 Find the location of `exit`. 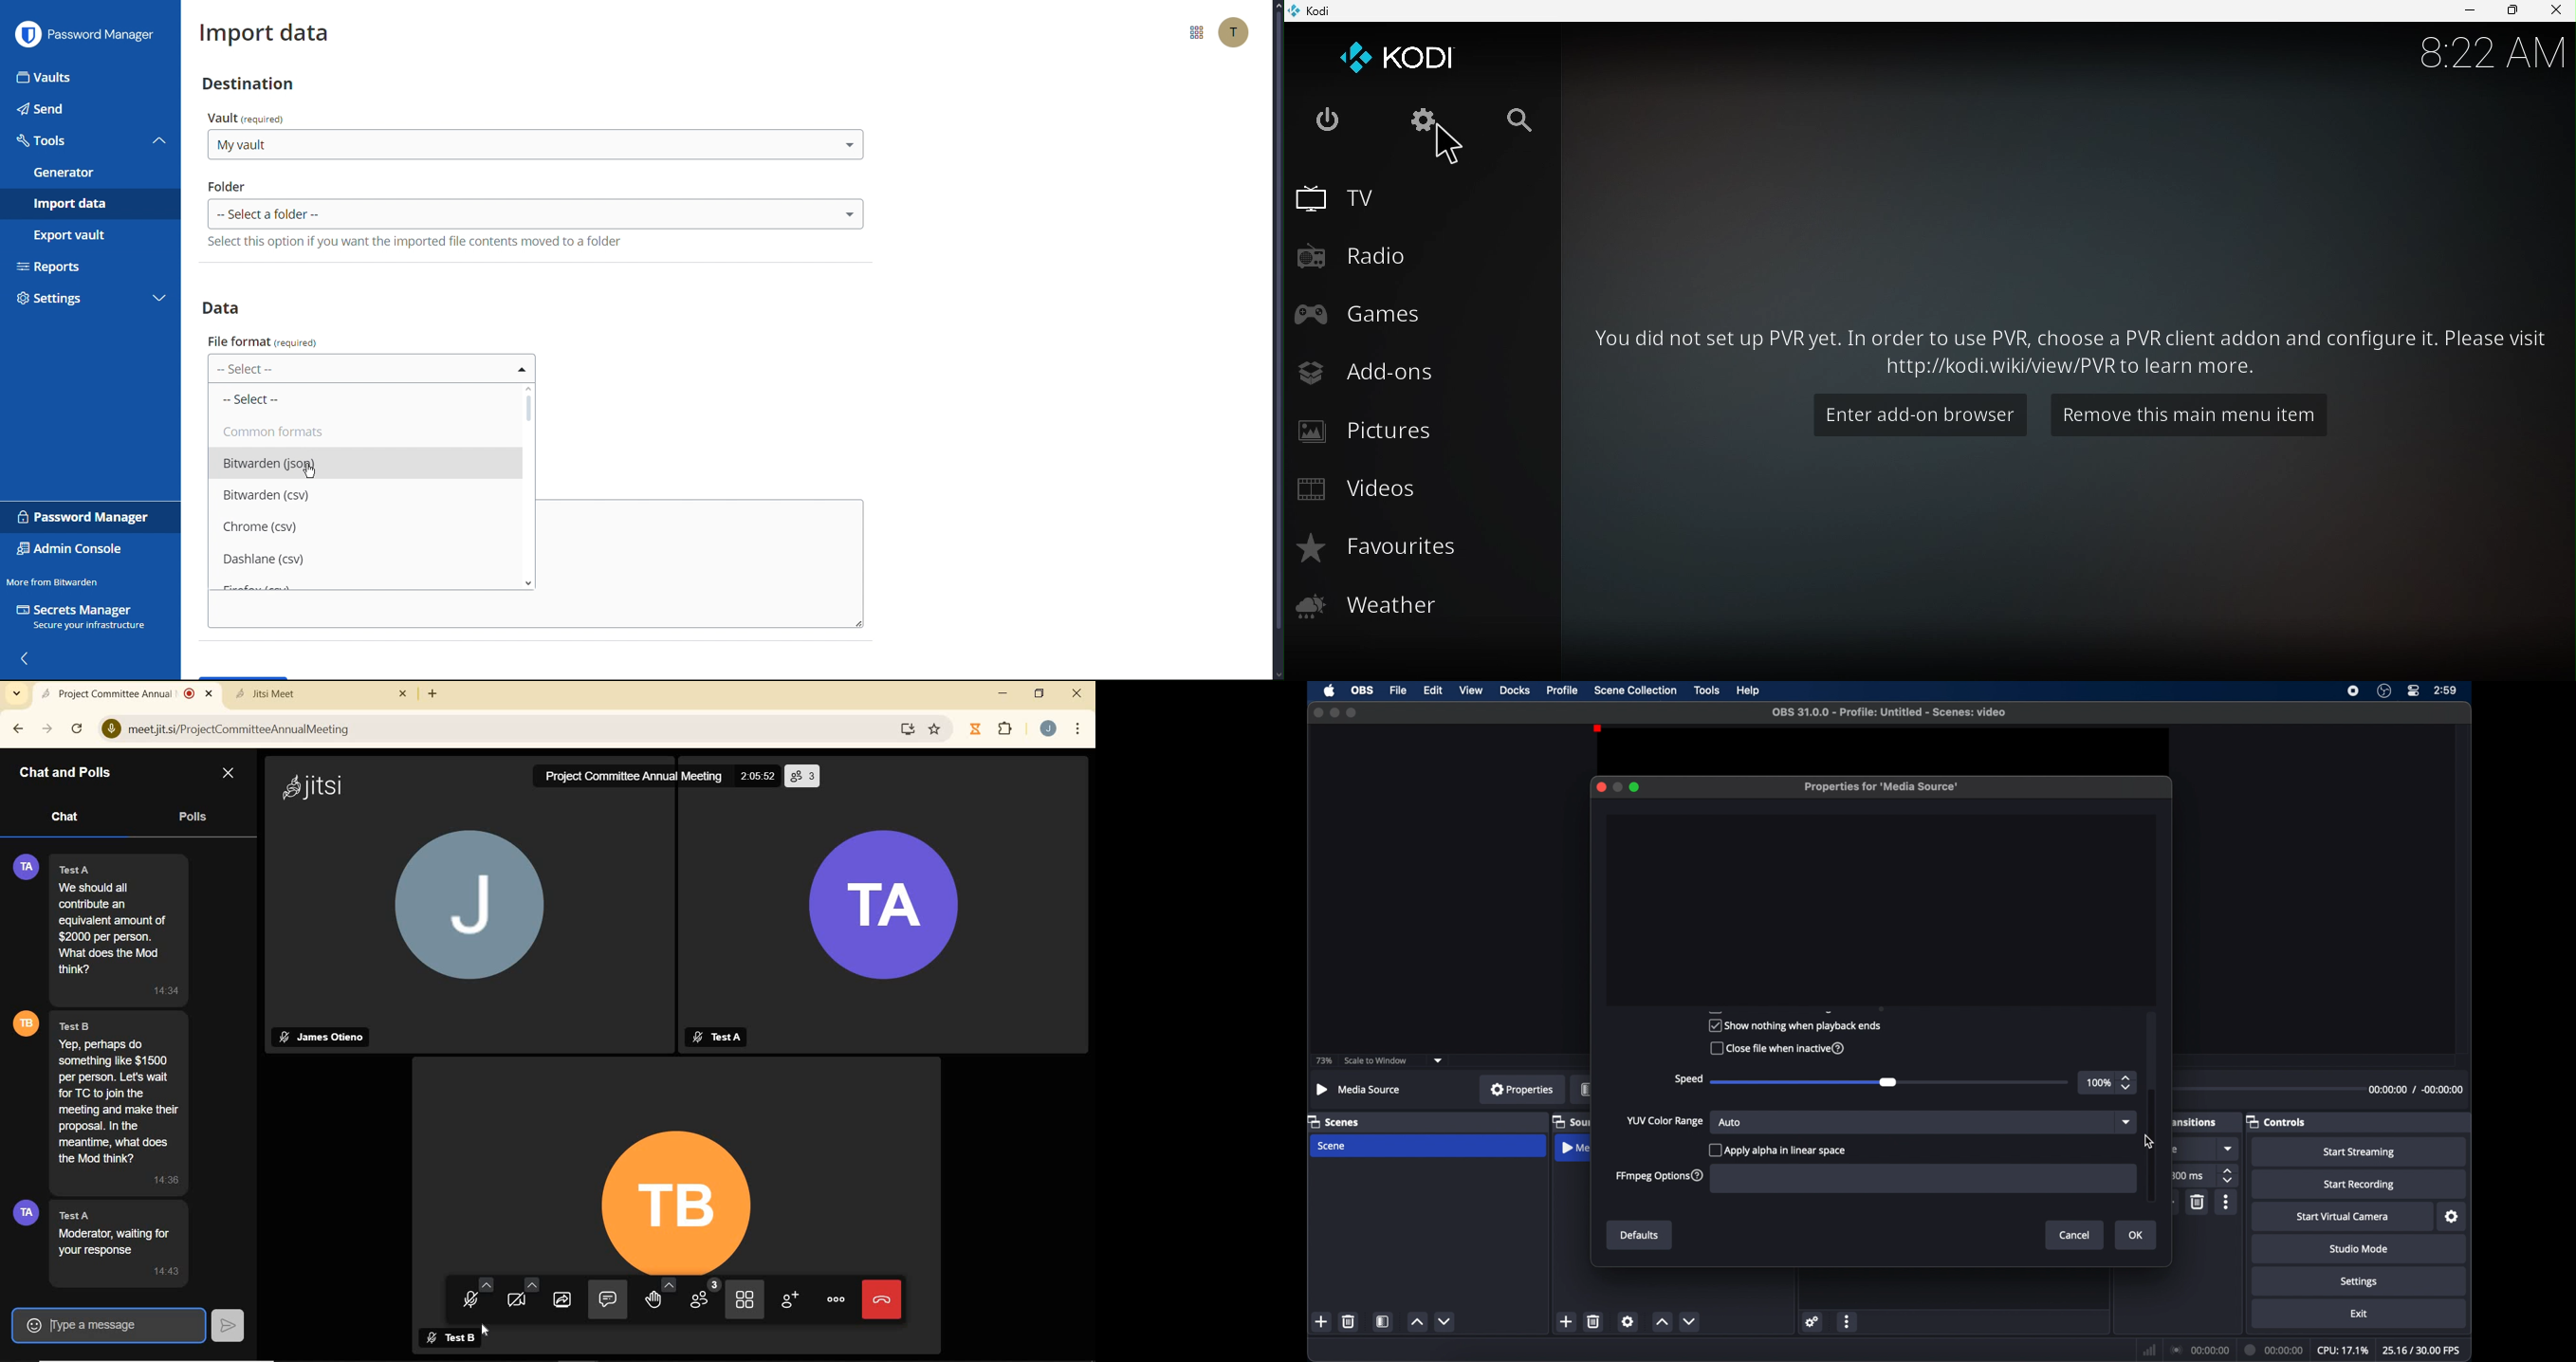

exit is located at coordinates (2360, 1313).